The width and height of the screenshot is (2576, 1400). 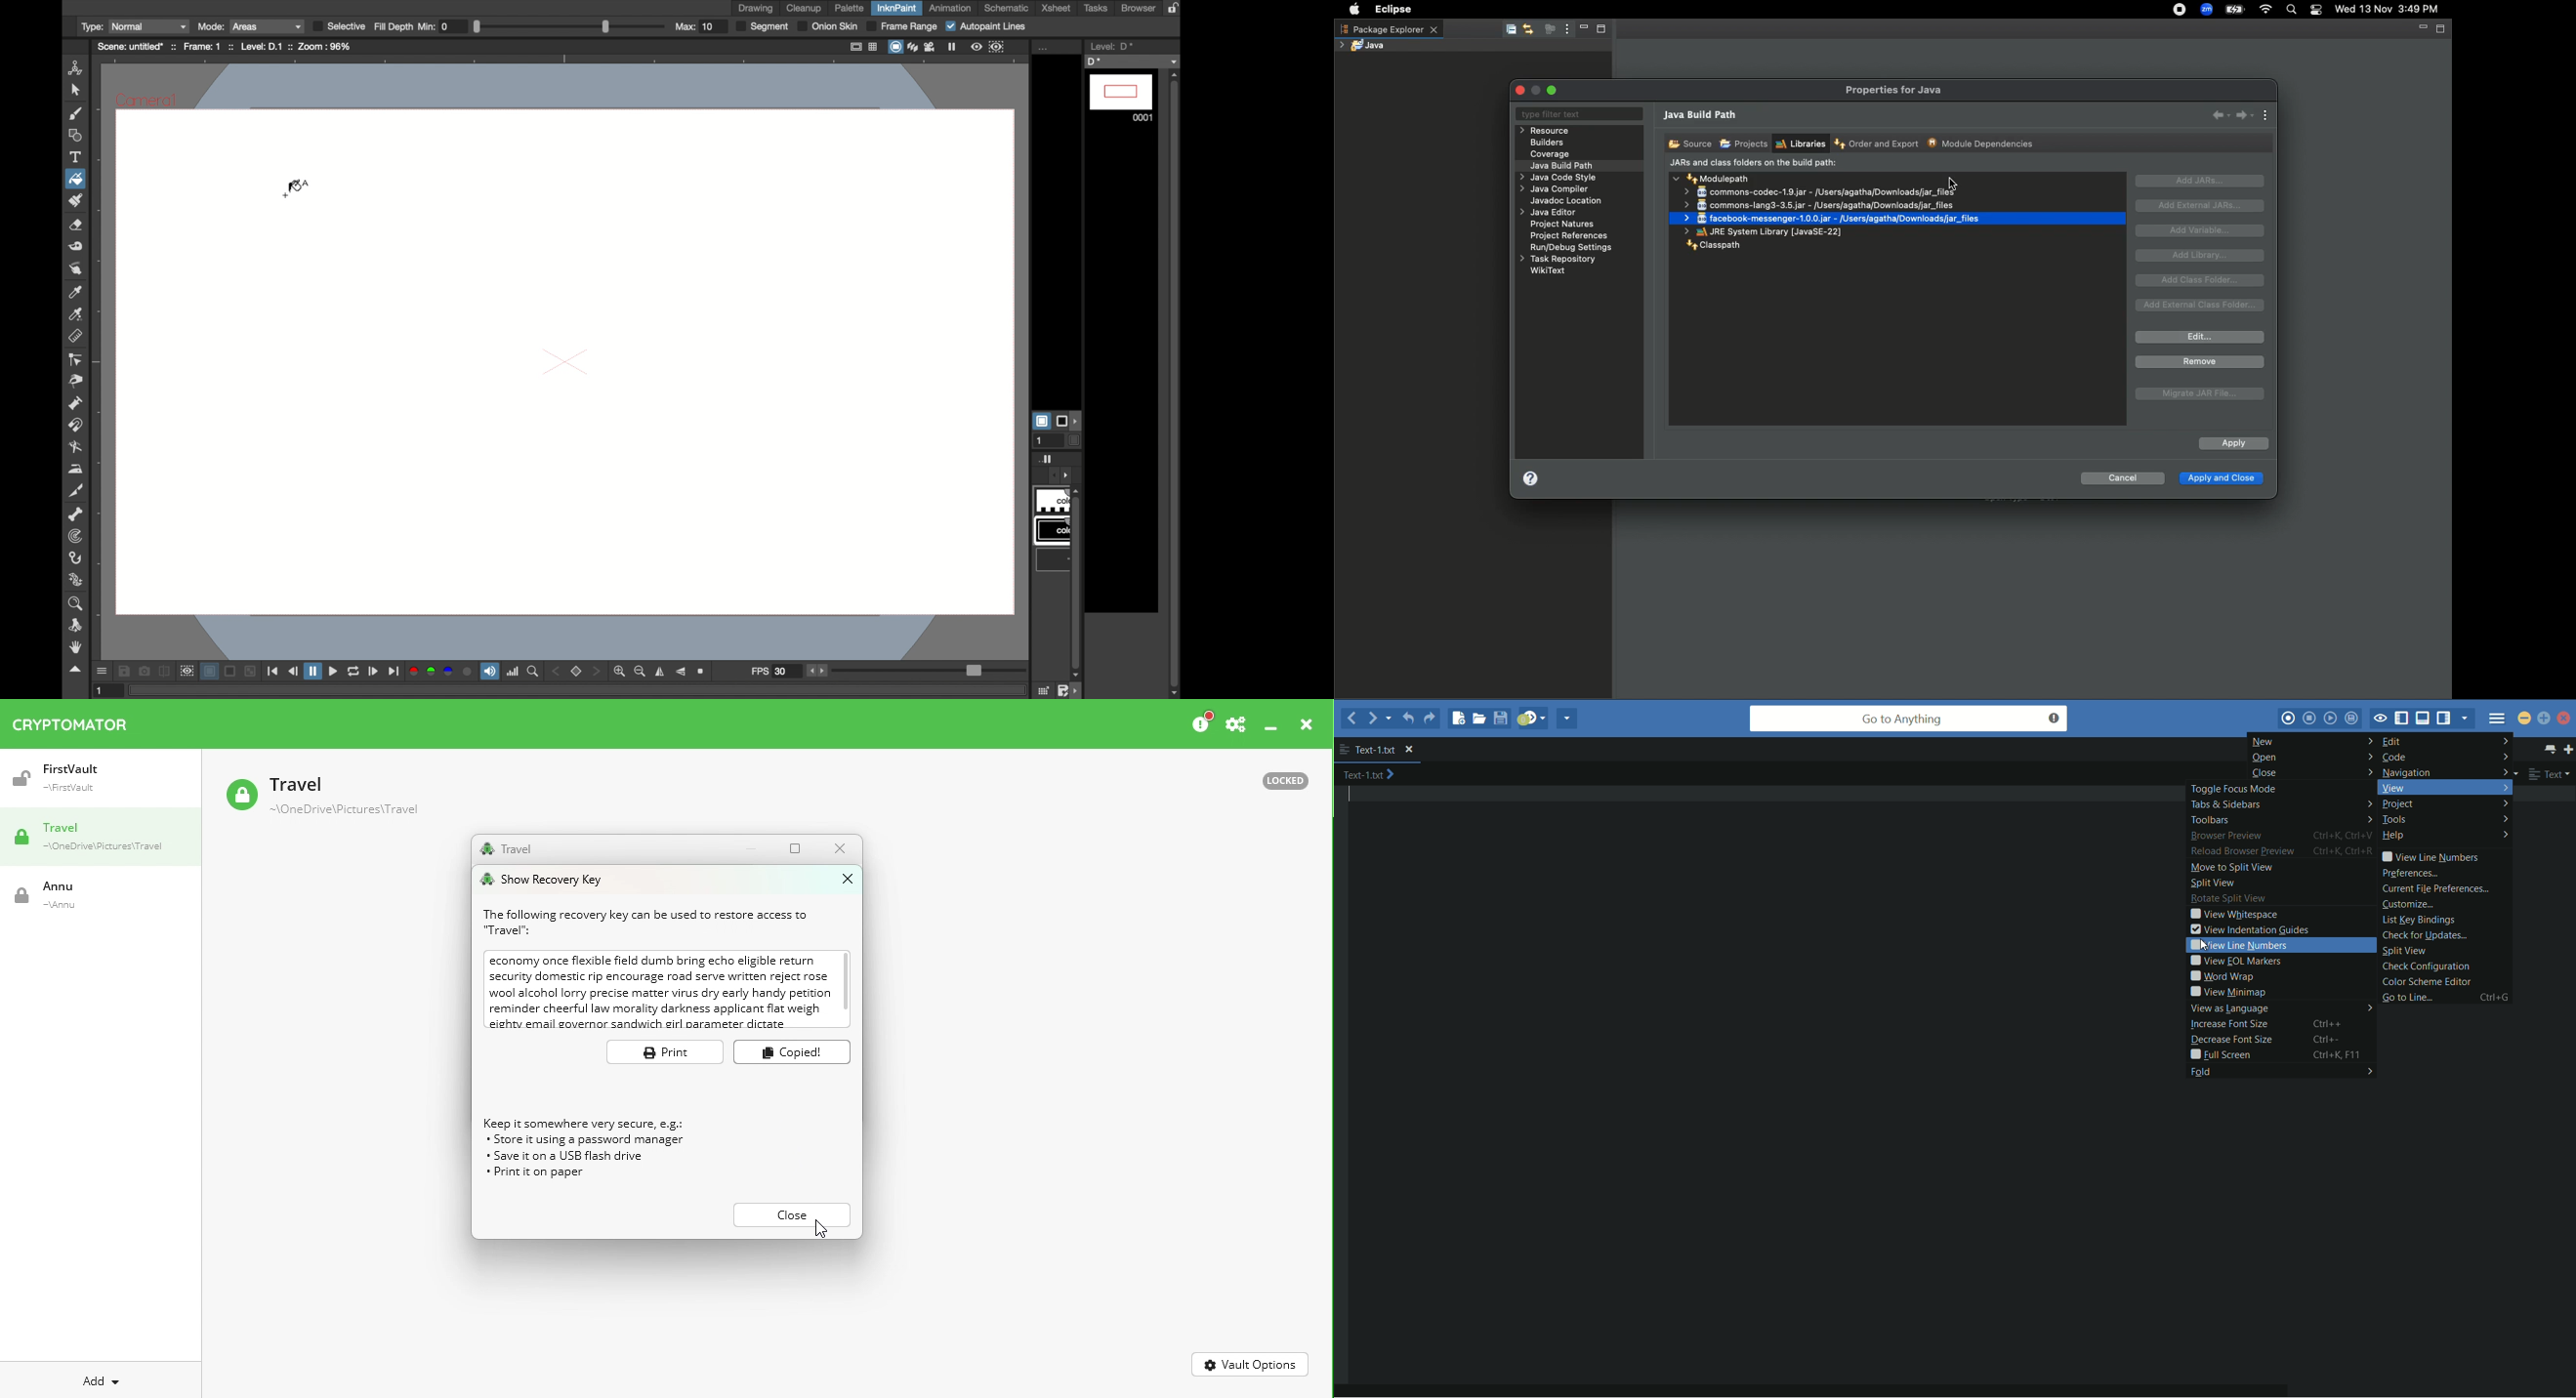 I want to click on stop, so click(x=579, y=671).